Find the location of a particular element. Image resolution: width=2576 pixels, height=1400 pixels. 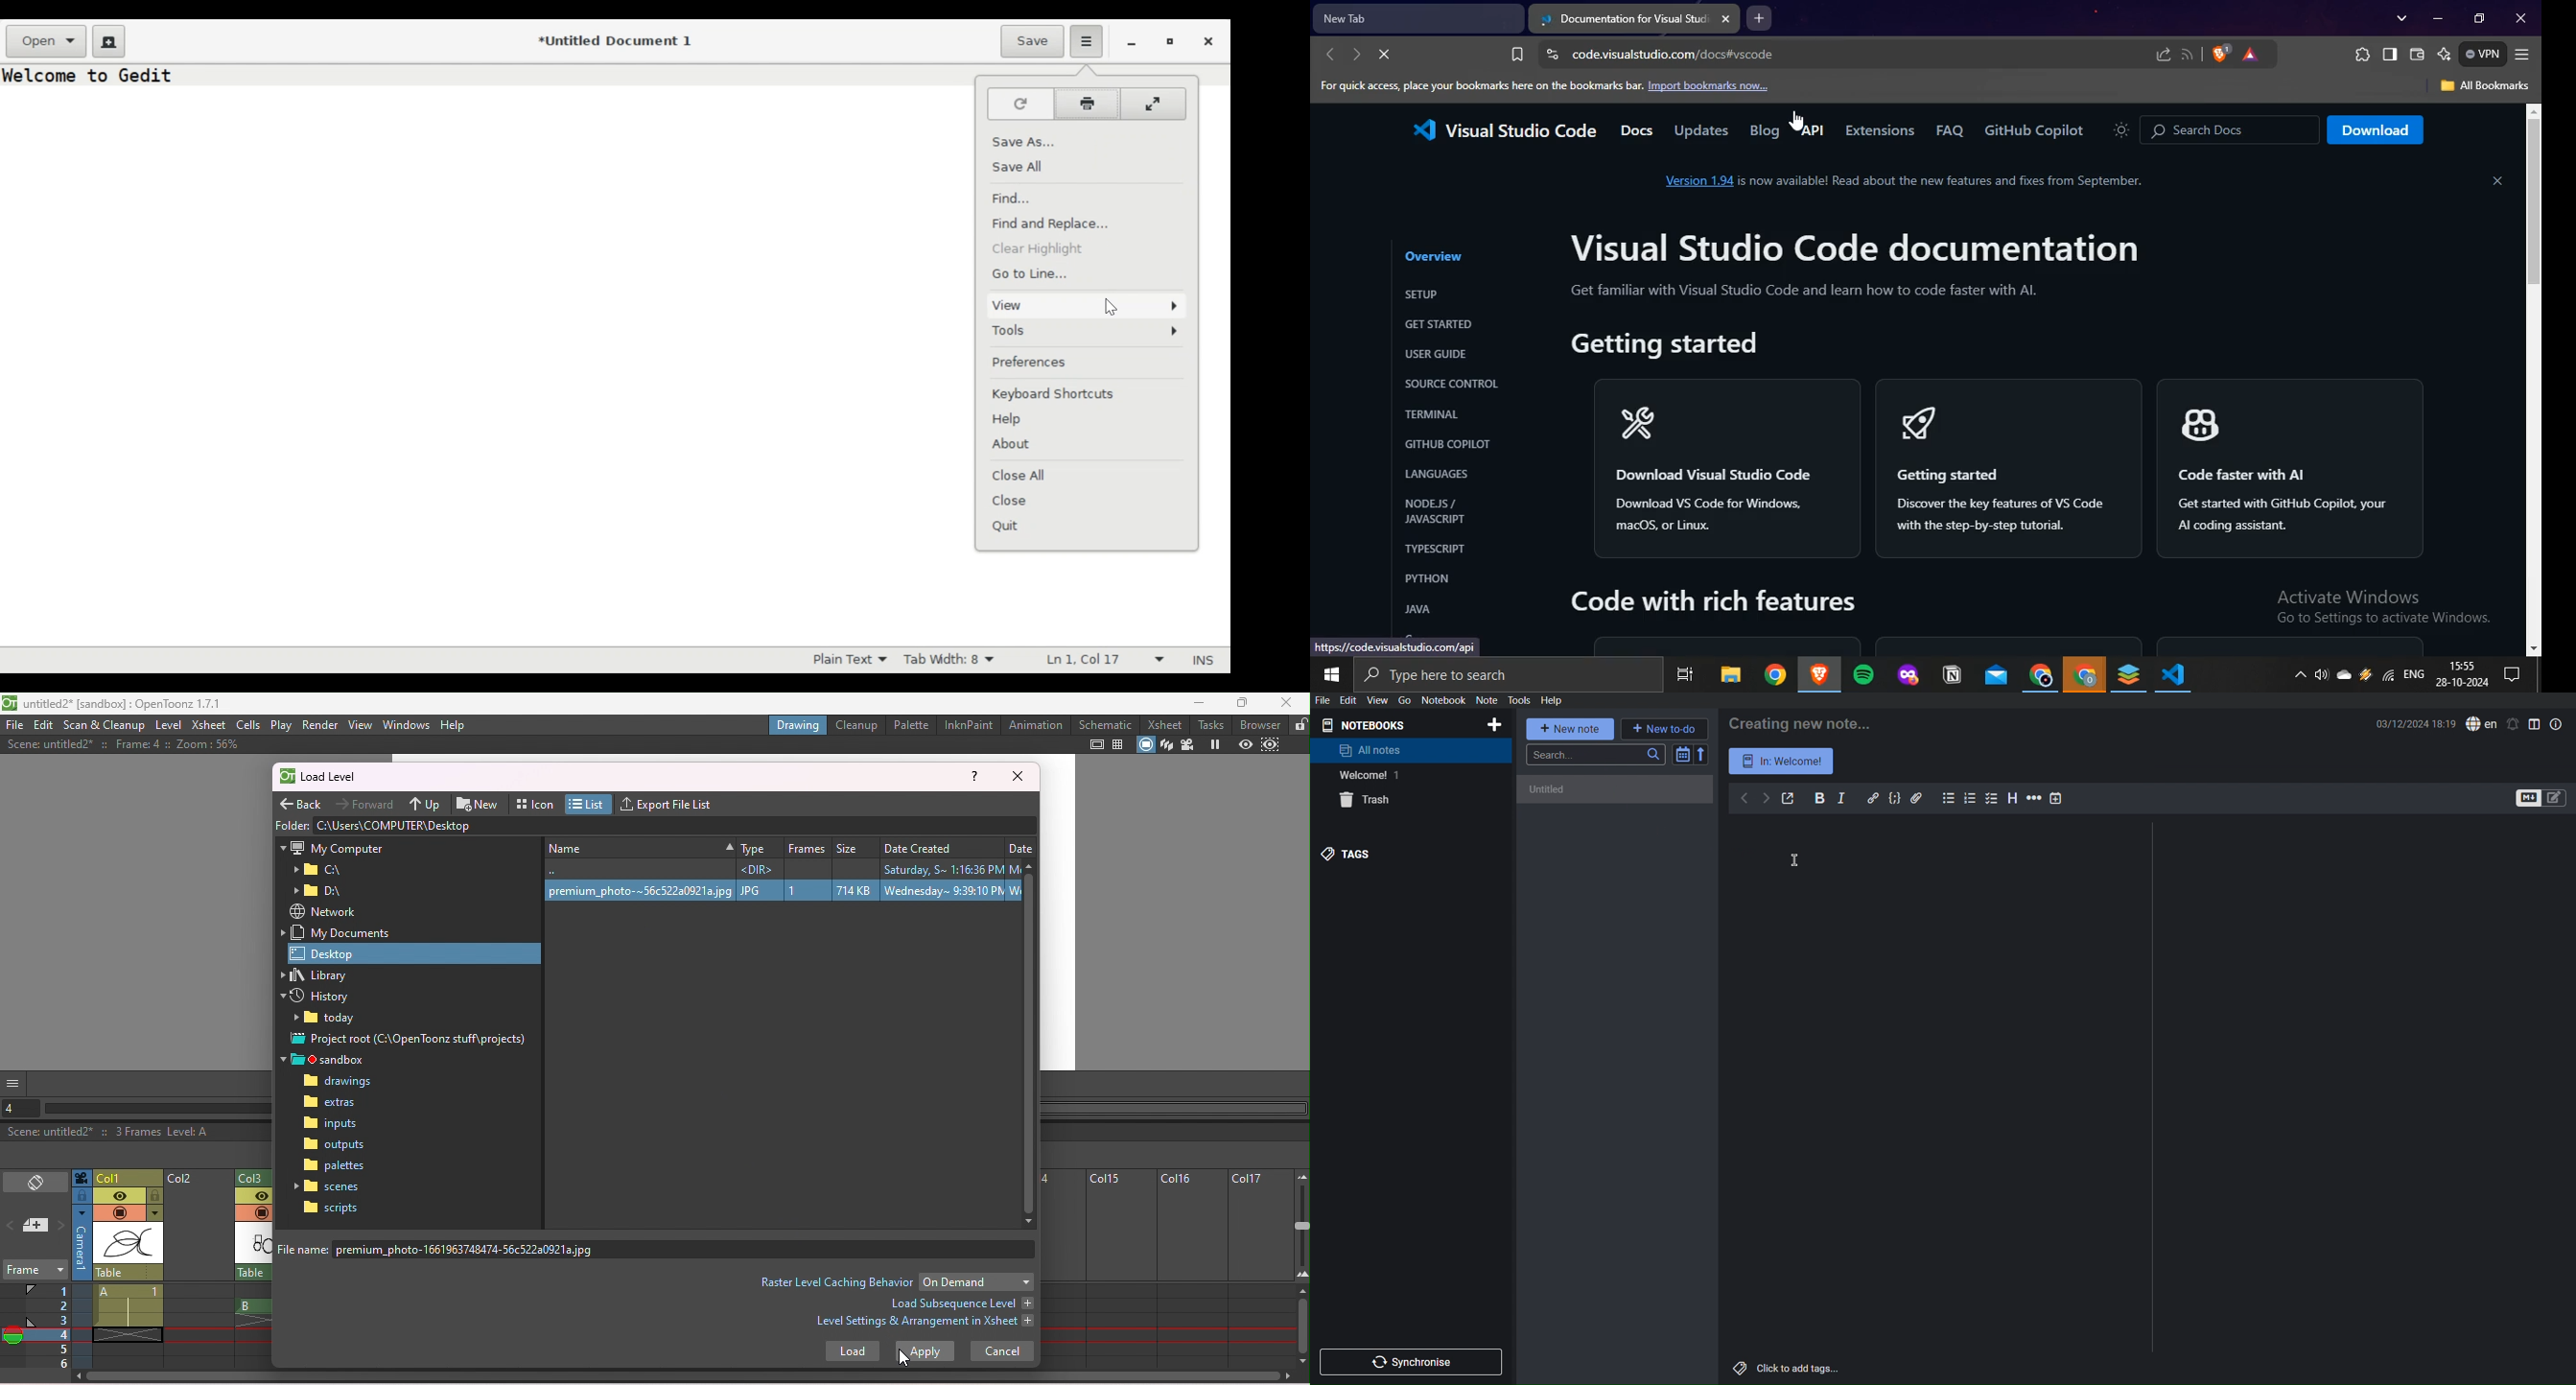

Getting started is located at coordinates (1672, 344).